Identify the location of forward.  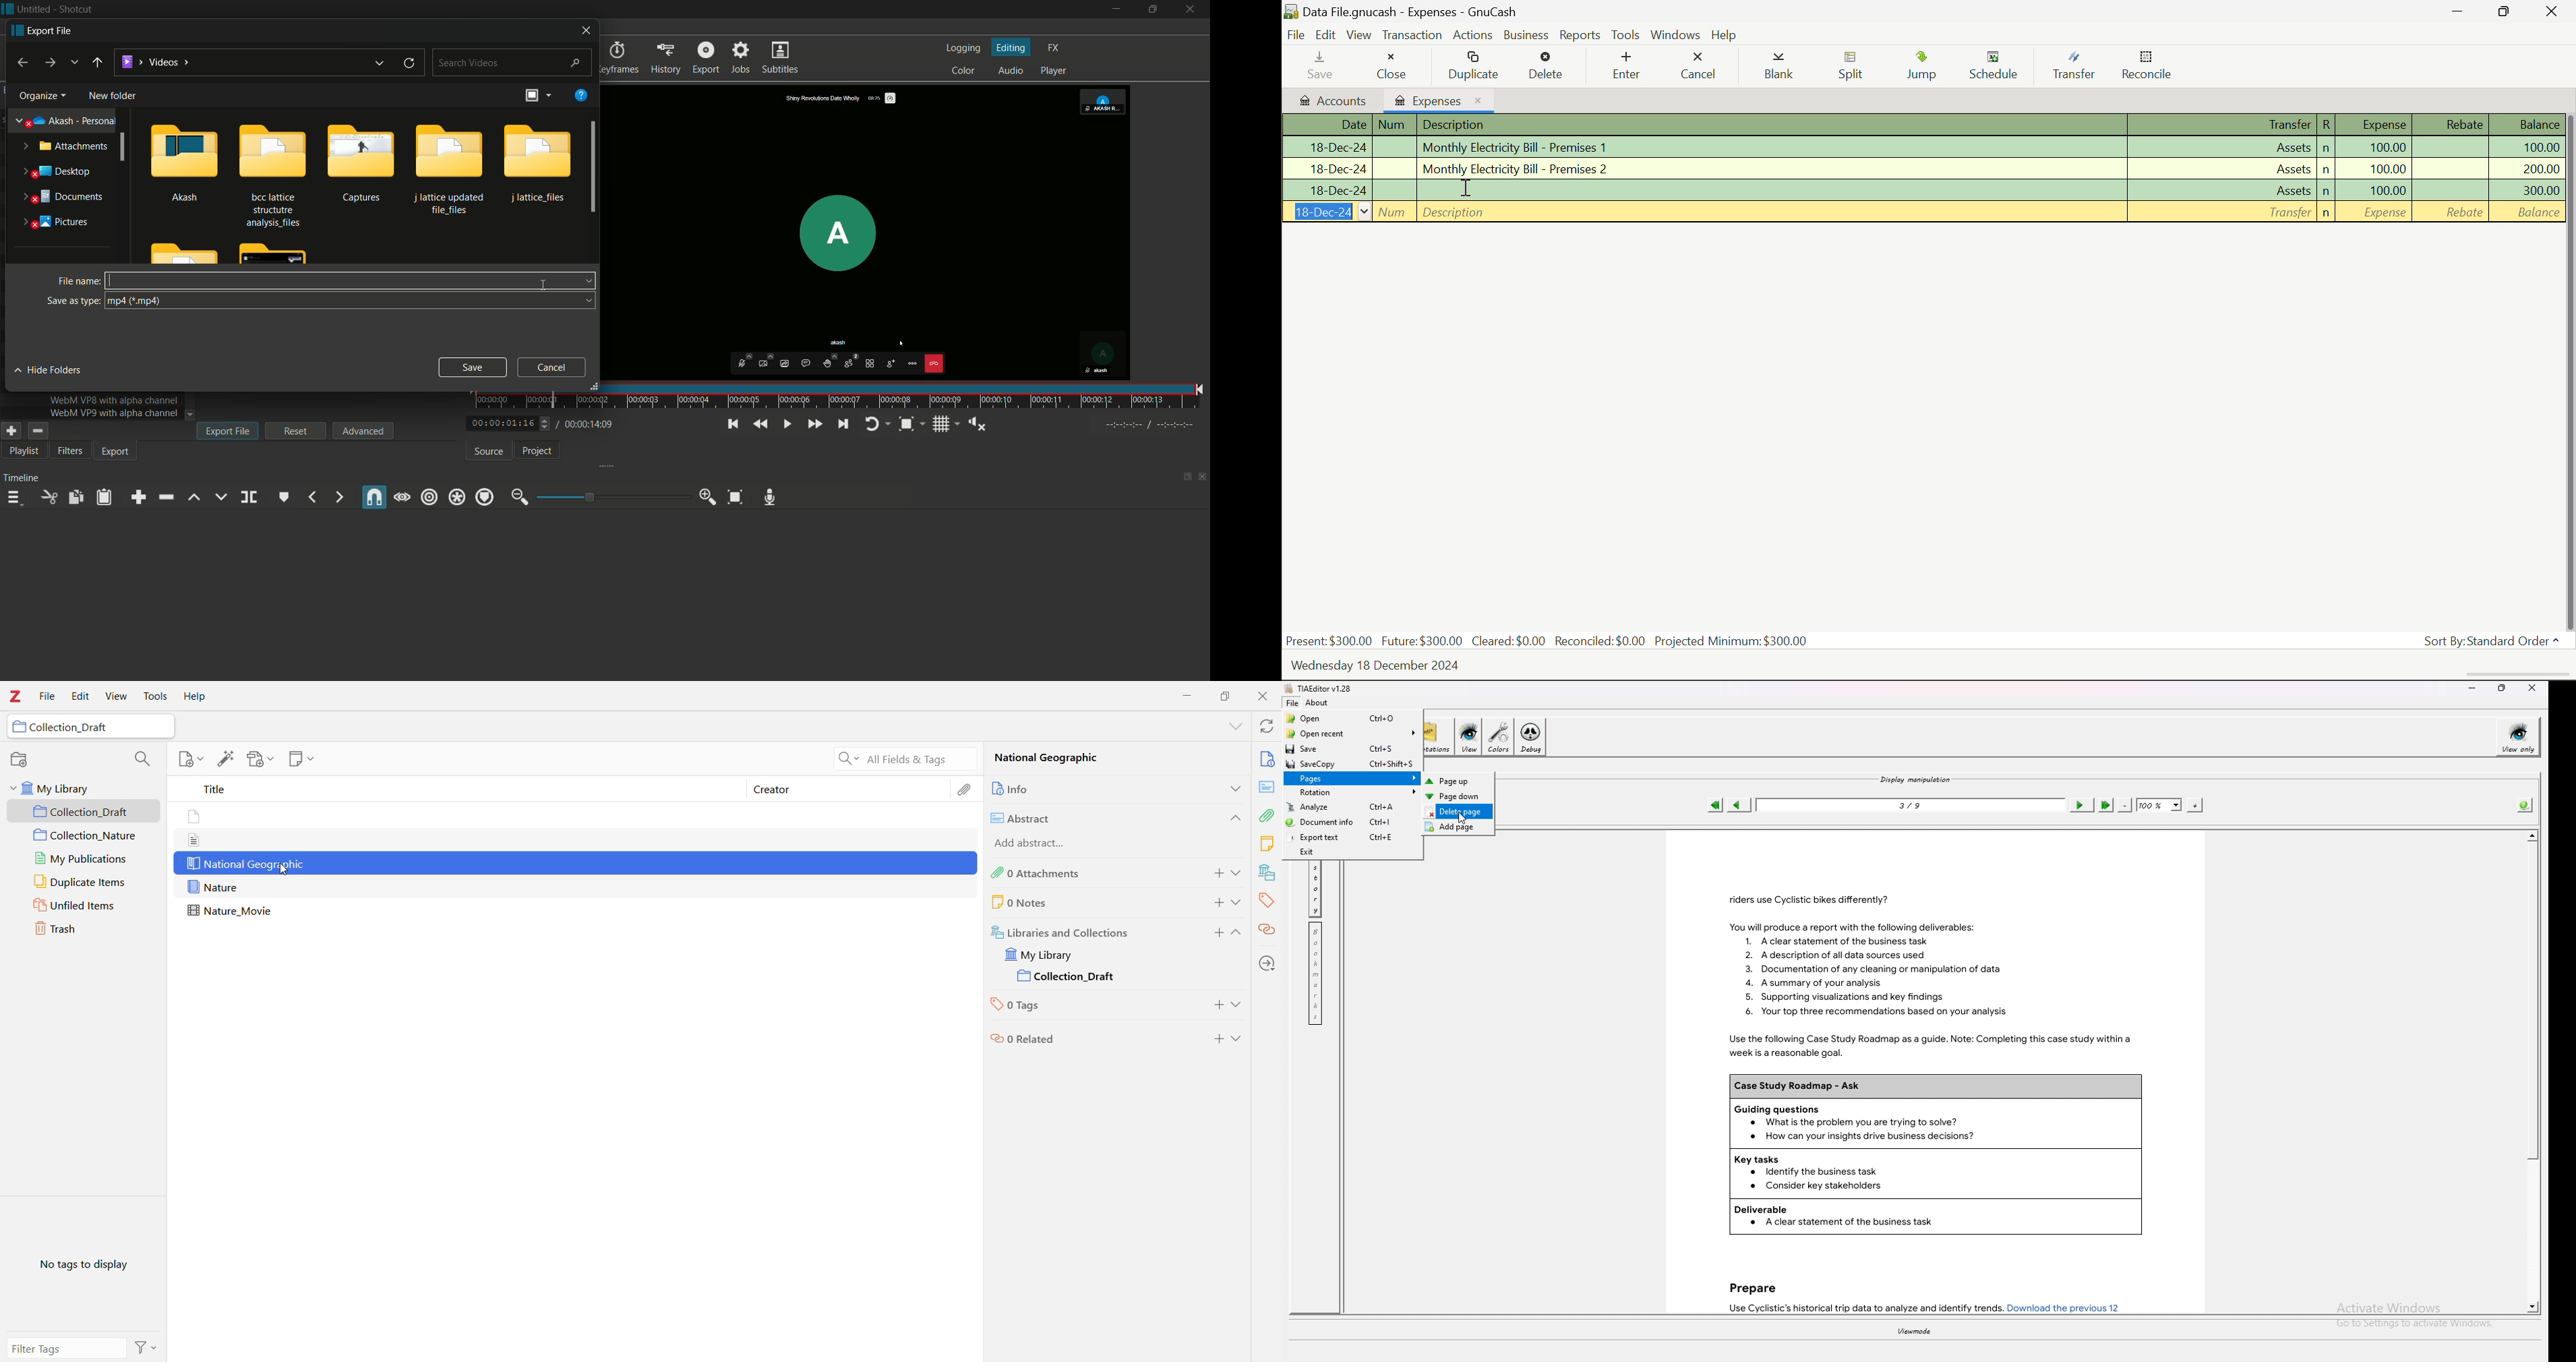
(49, 62).